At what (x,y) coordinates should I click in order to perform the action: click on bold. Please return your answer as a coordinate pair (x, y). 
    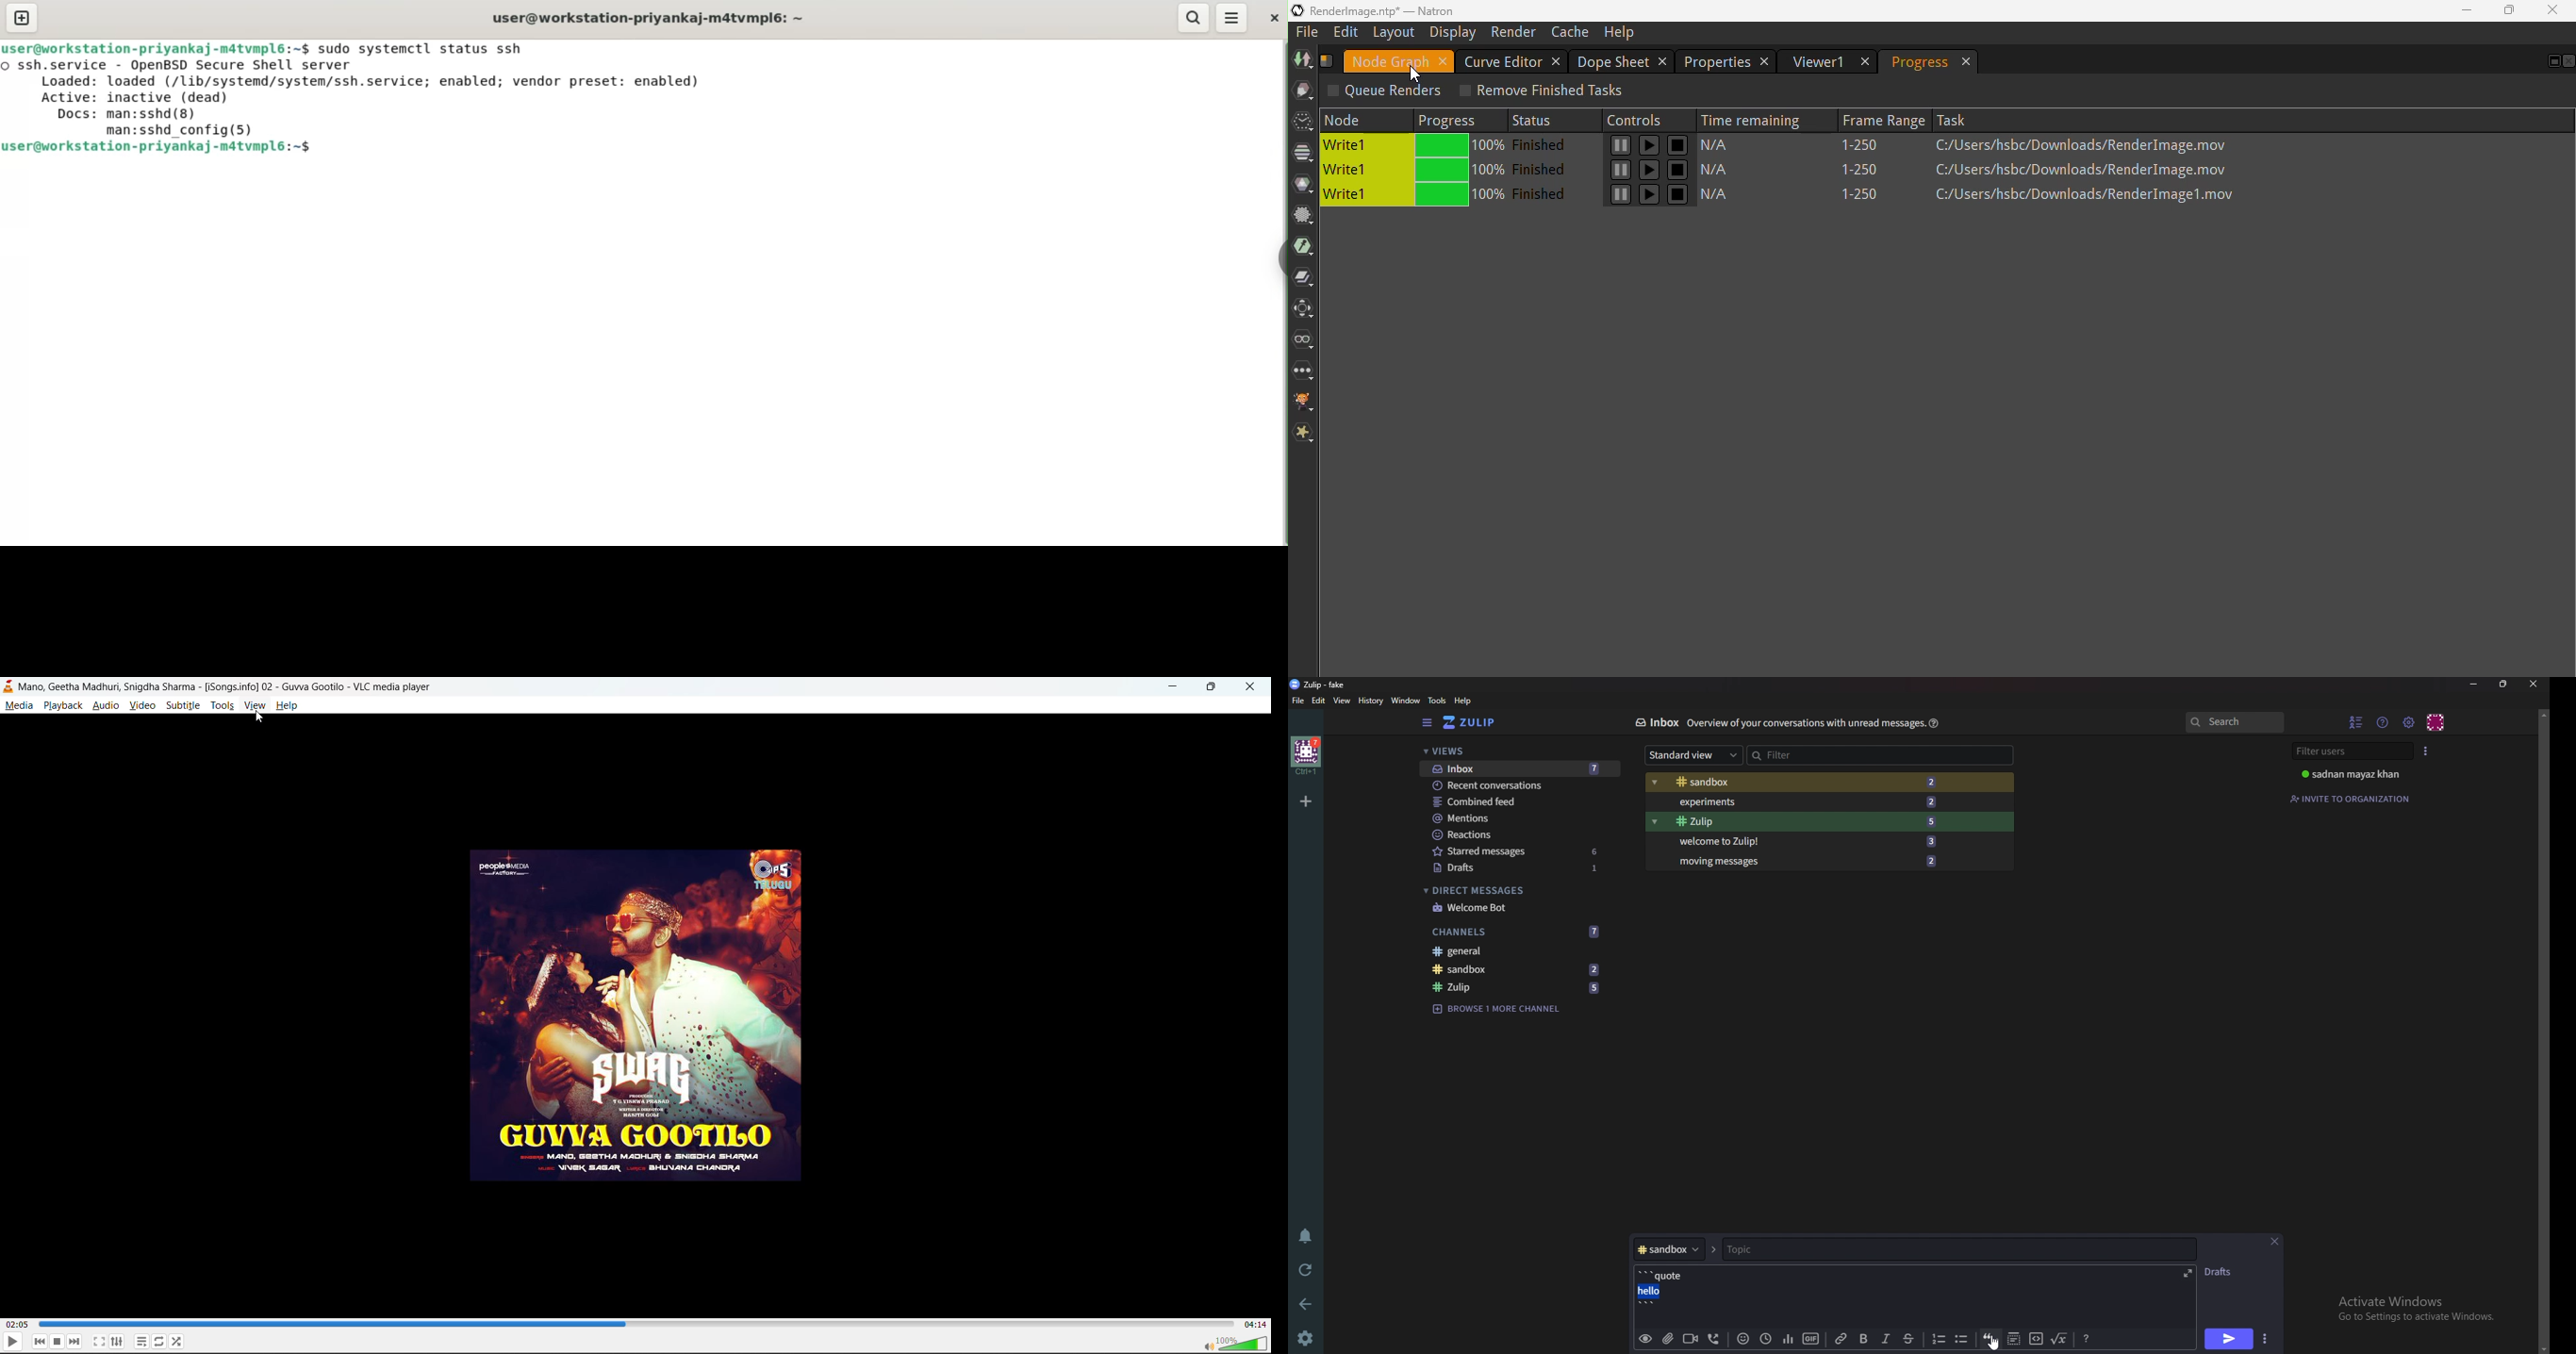
    Looking at the image, I should click on (1864, 1340).